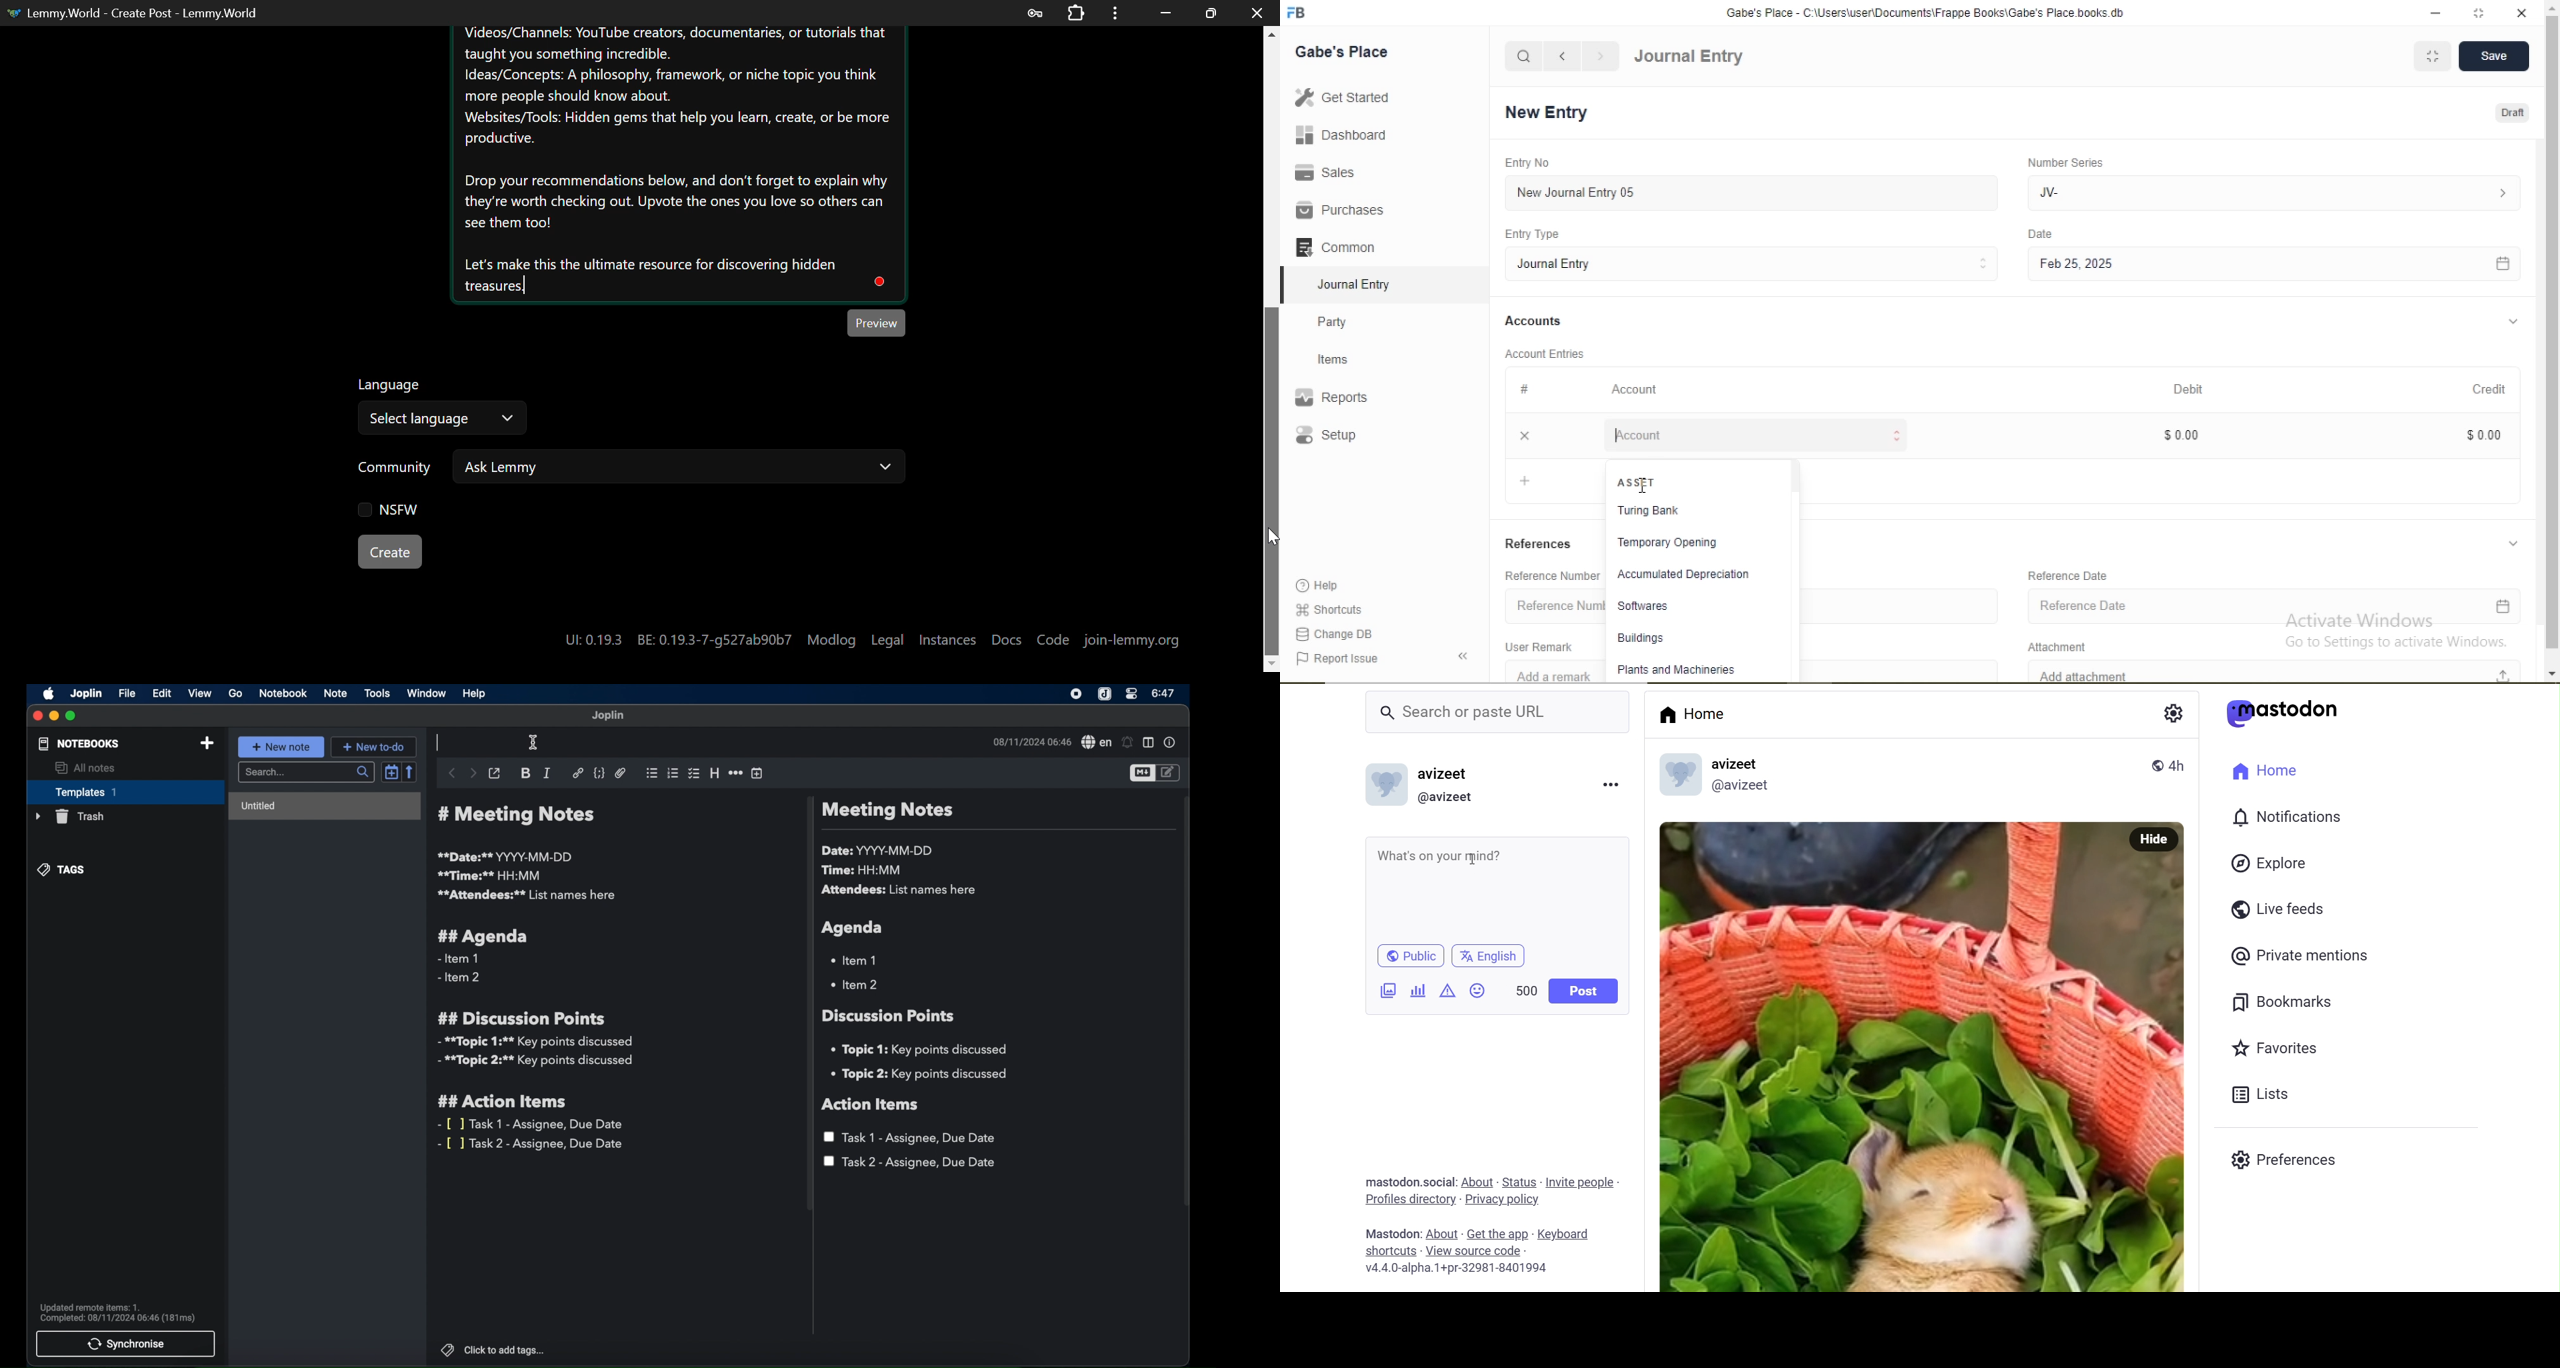  What do you see at coordinates (910, 1163) in the screenshot?
I see `task 2 assignee, due date` at bounding box center [910, 1163].